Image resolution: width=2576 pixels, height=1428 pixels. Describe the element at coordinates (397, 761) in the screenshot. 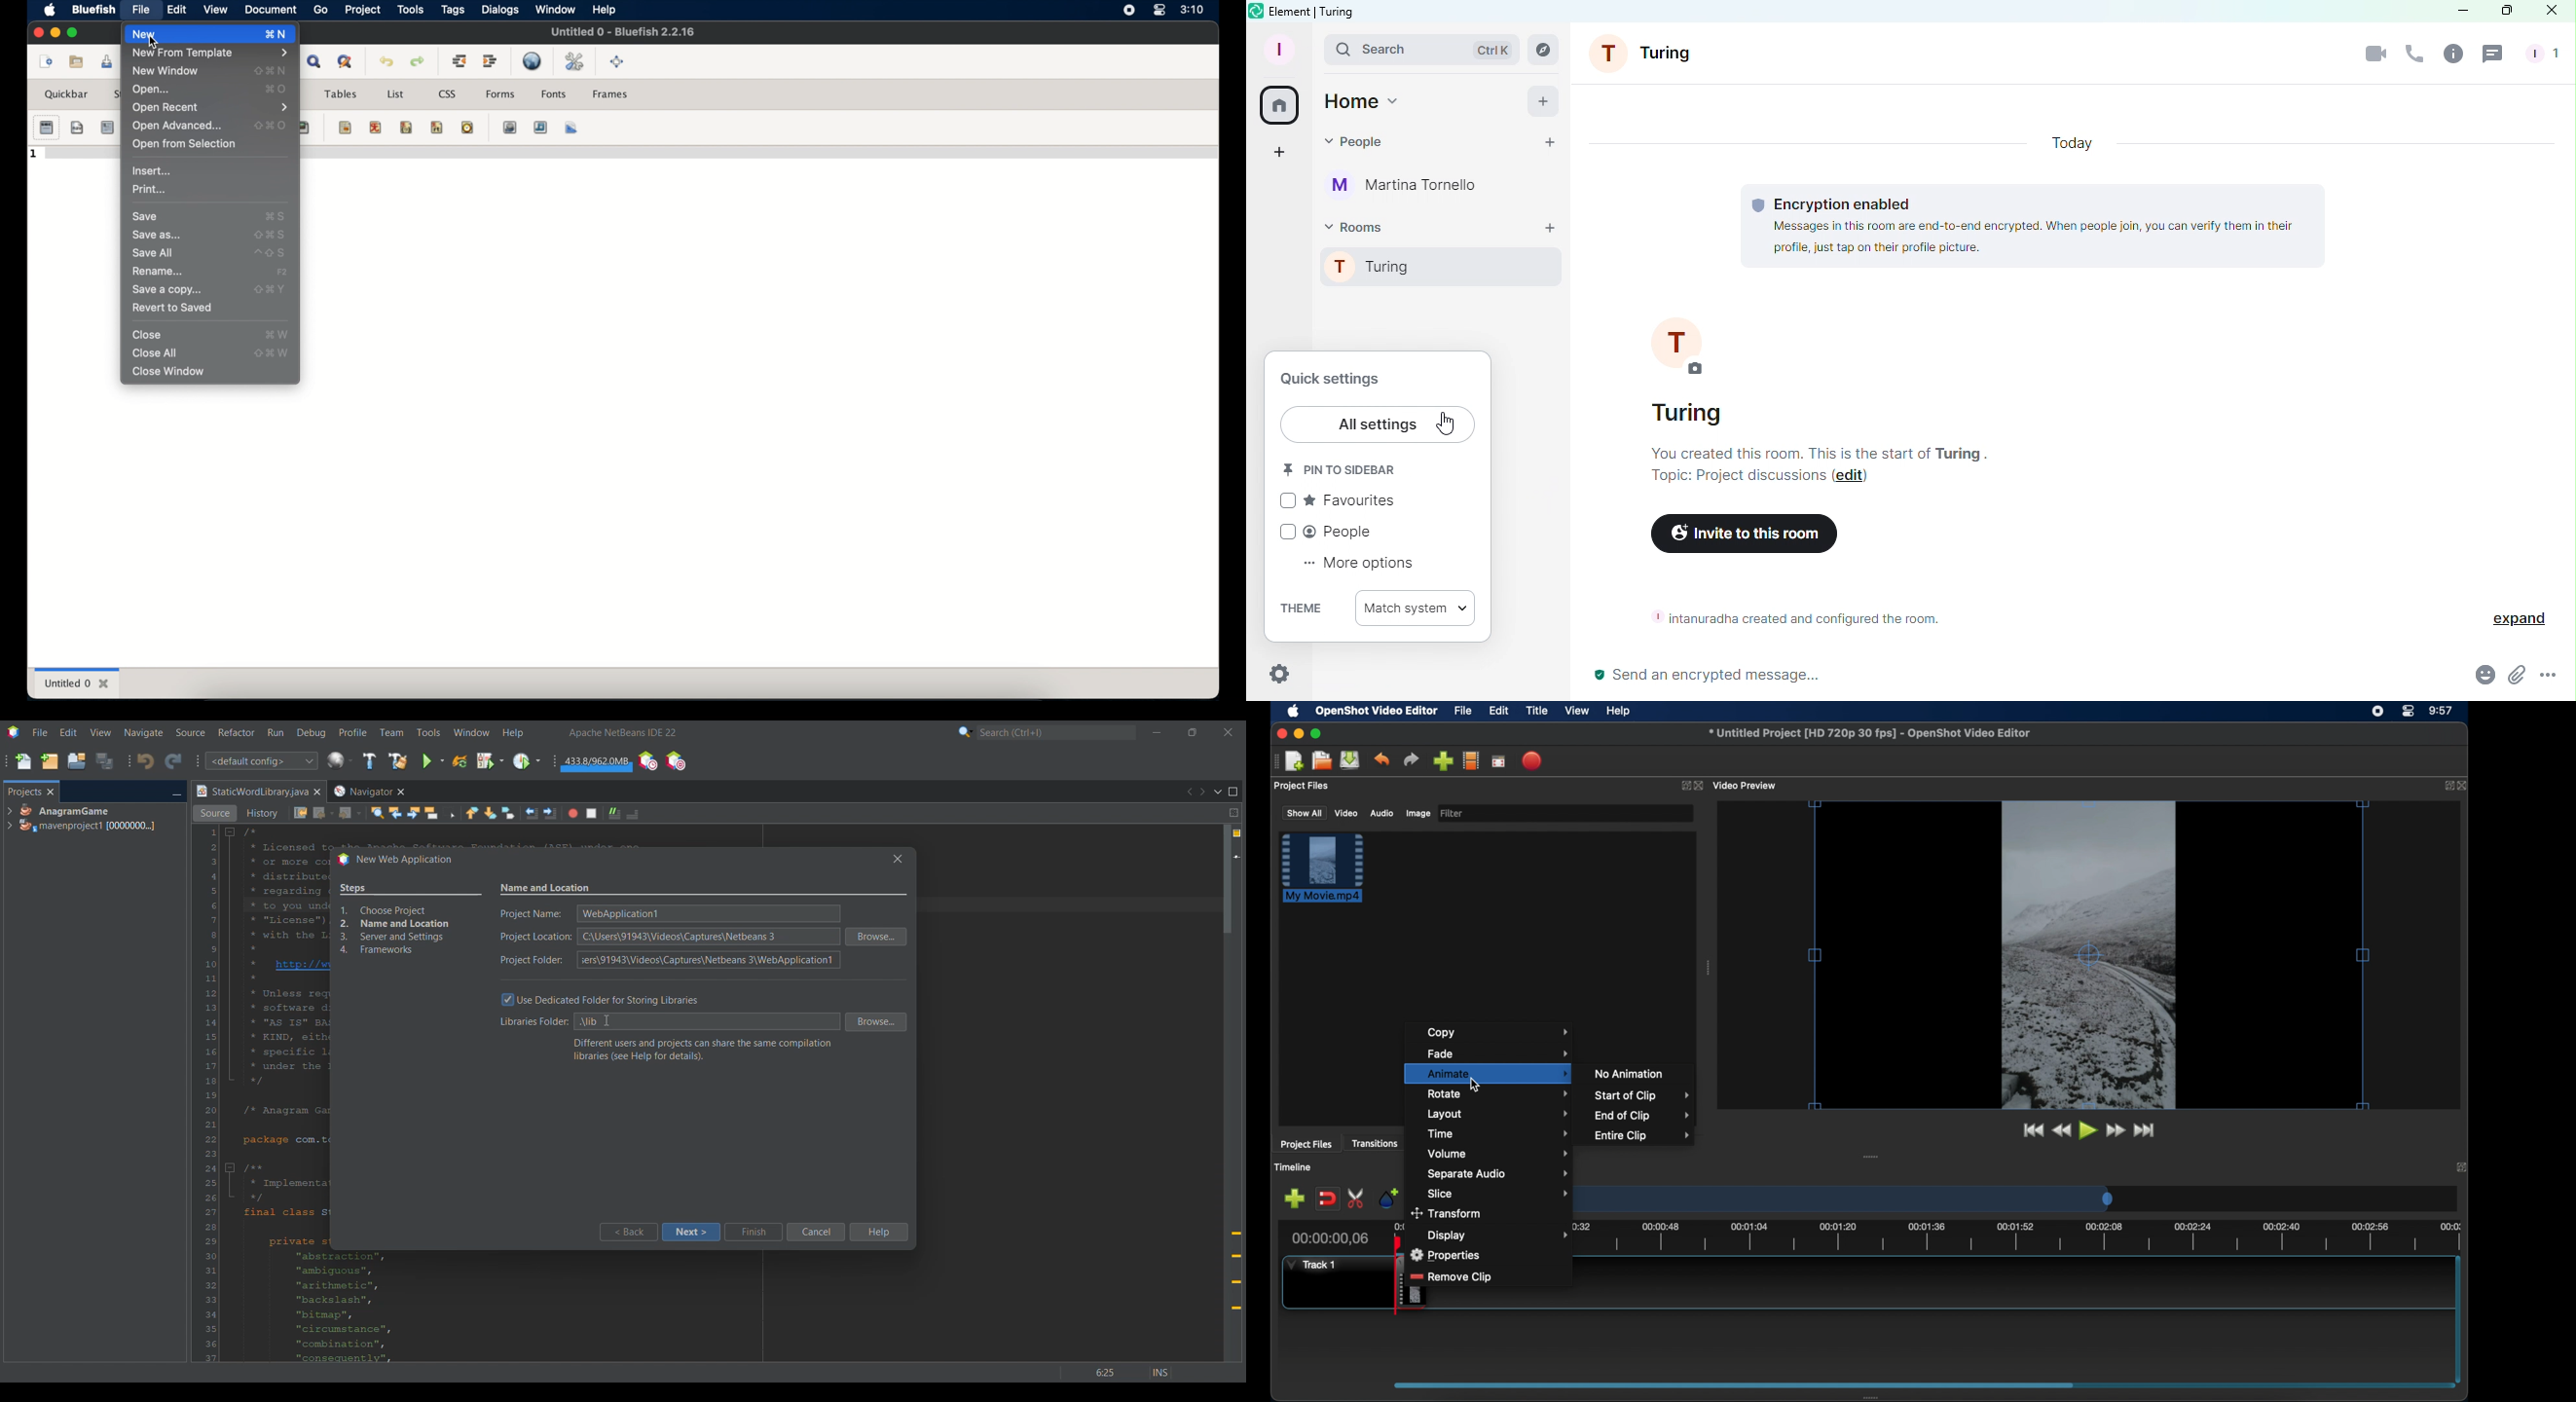

I see `Clean and build main project` at that location.